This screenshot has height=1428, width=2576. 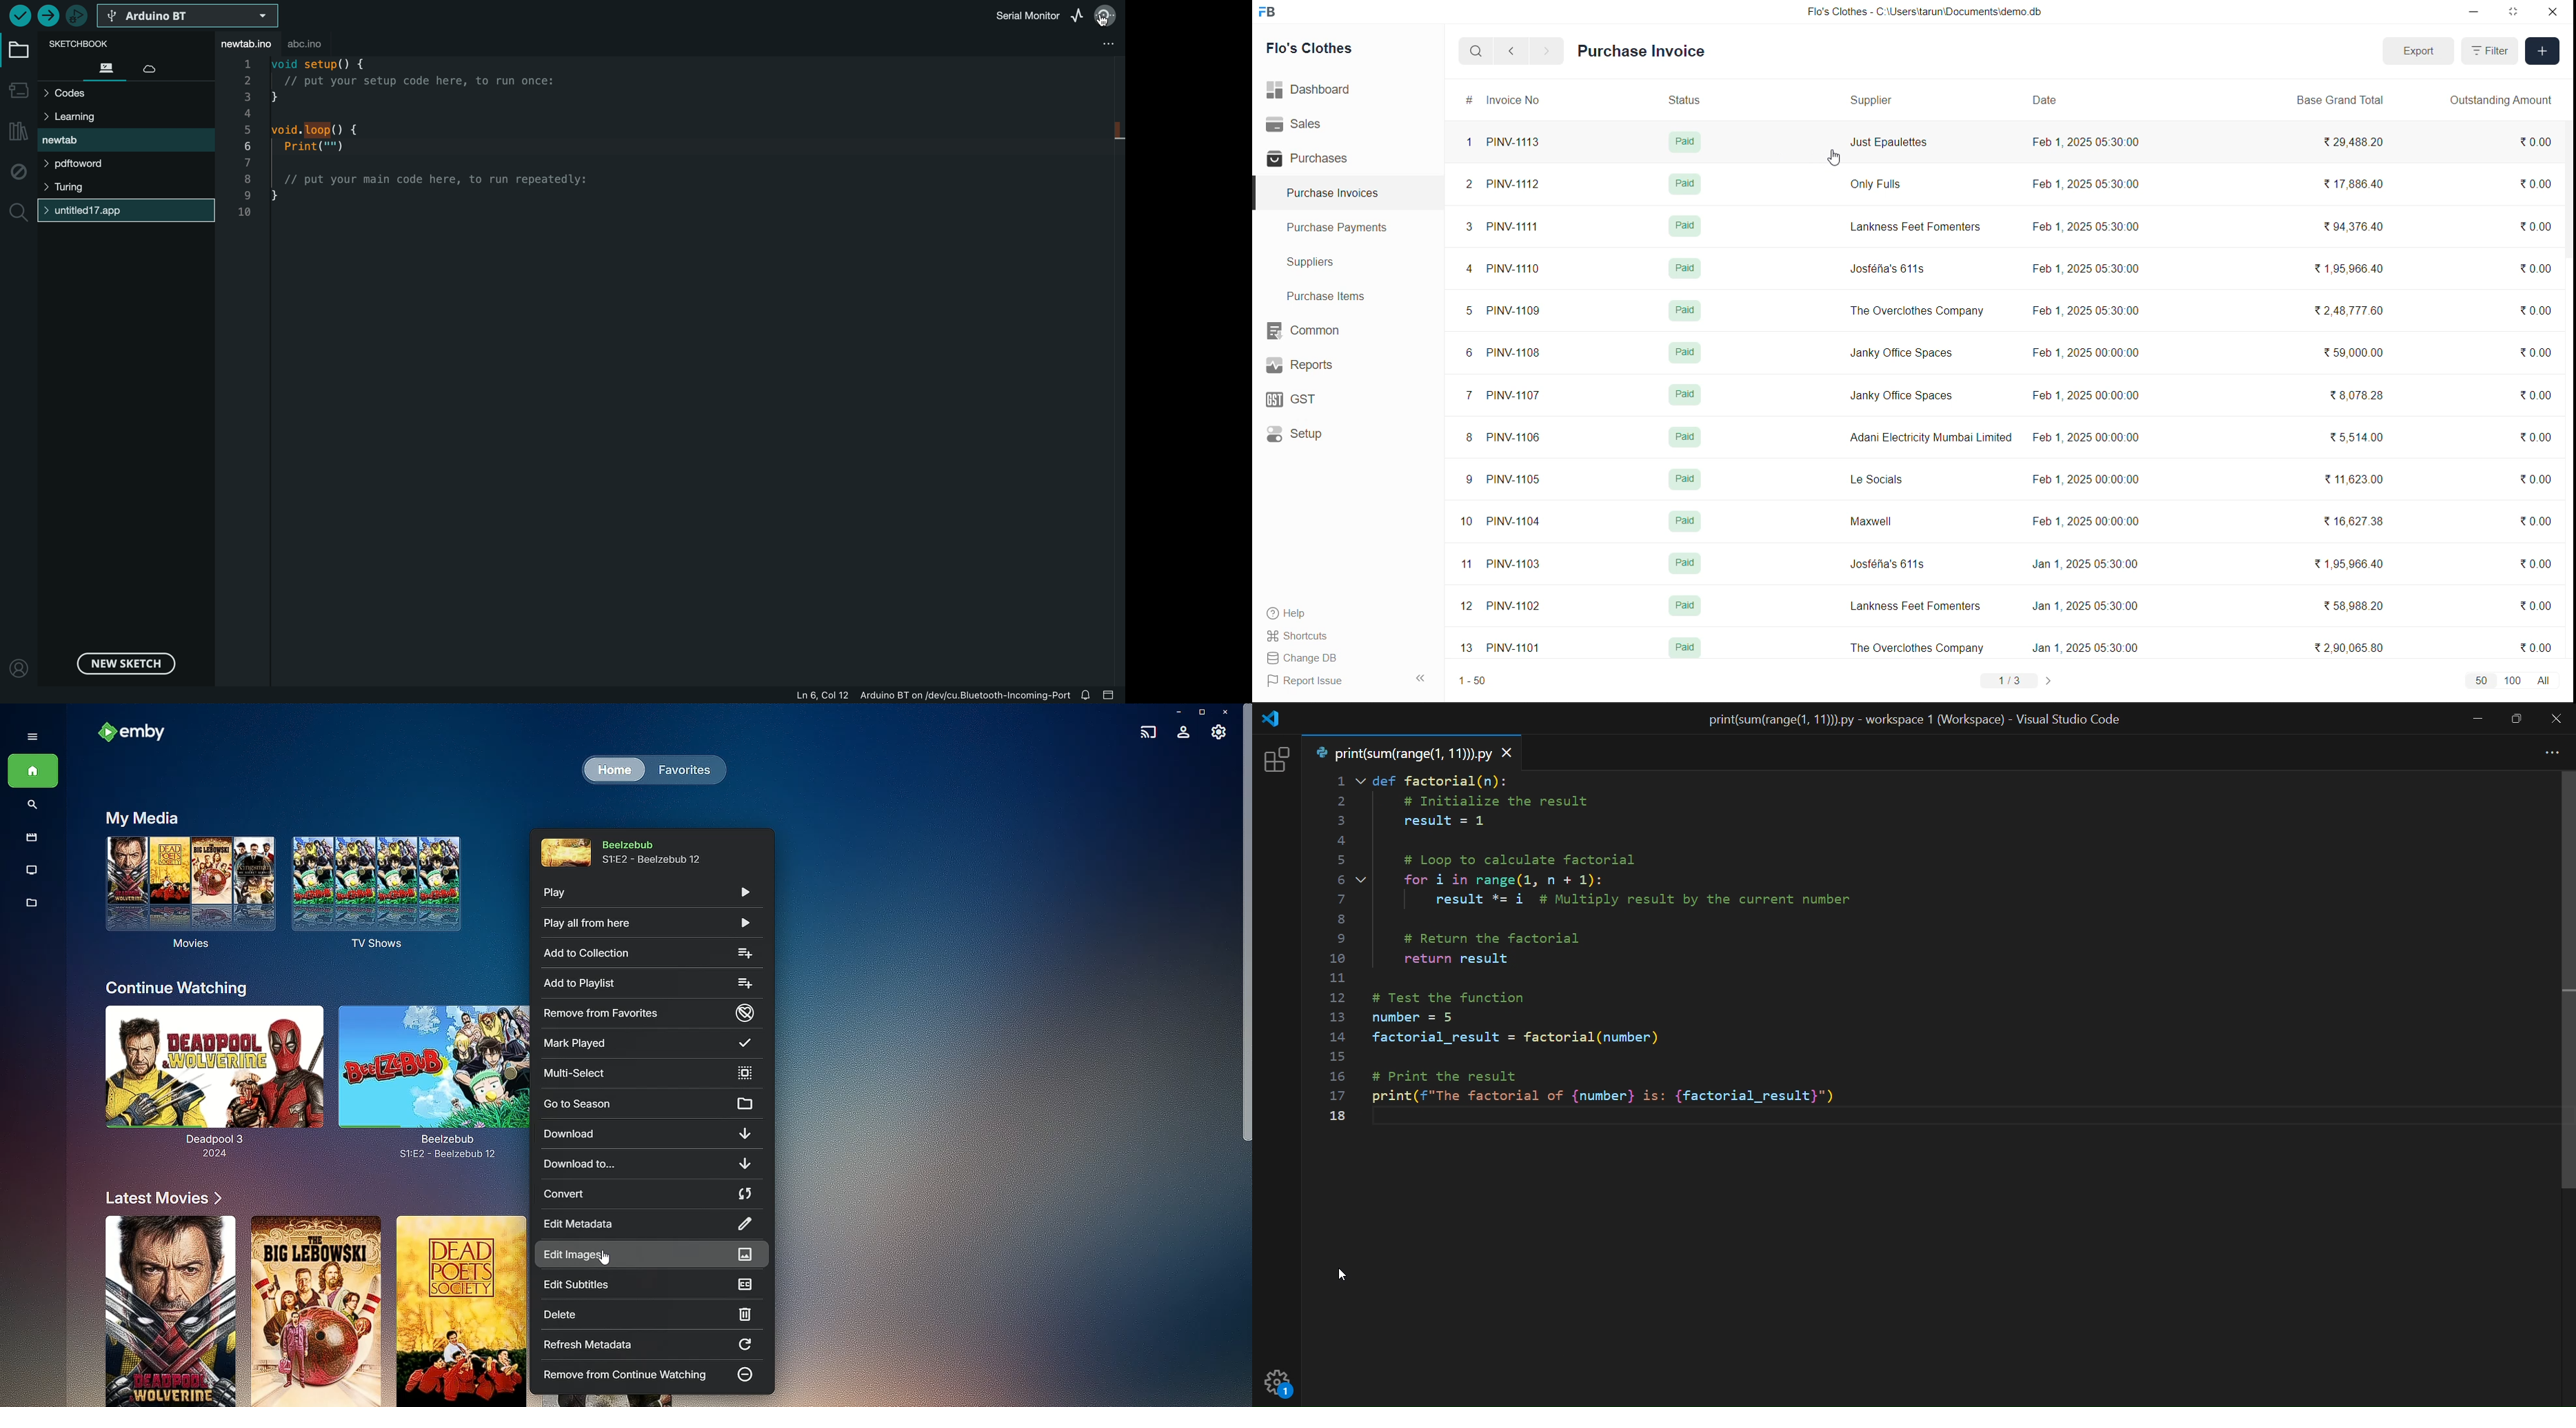 What do you see at coordinates (2083, 524) in the screenshot?
I see `Feb 1, 2025 00:00:00` at bounding box center [2083, 524].